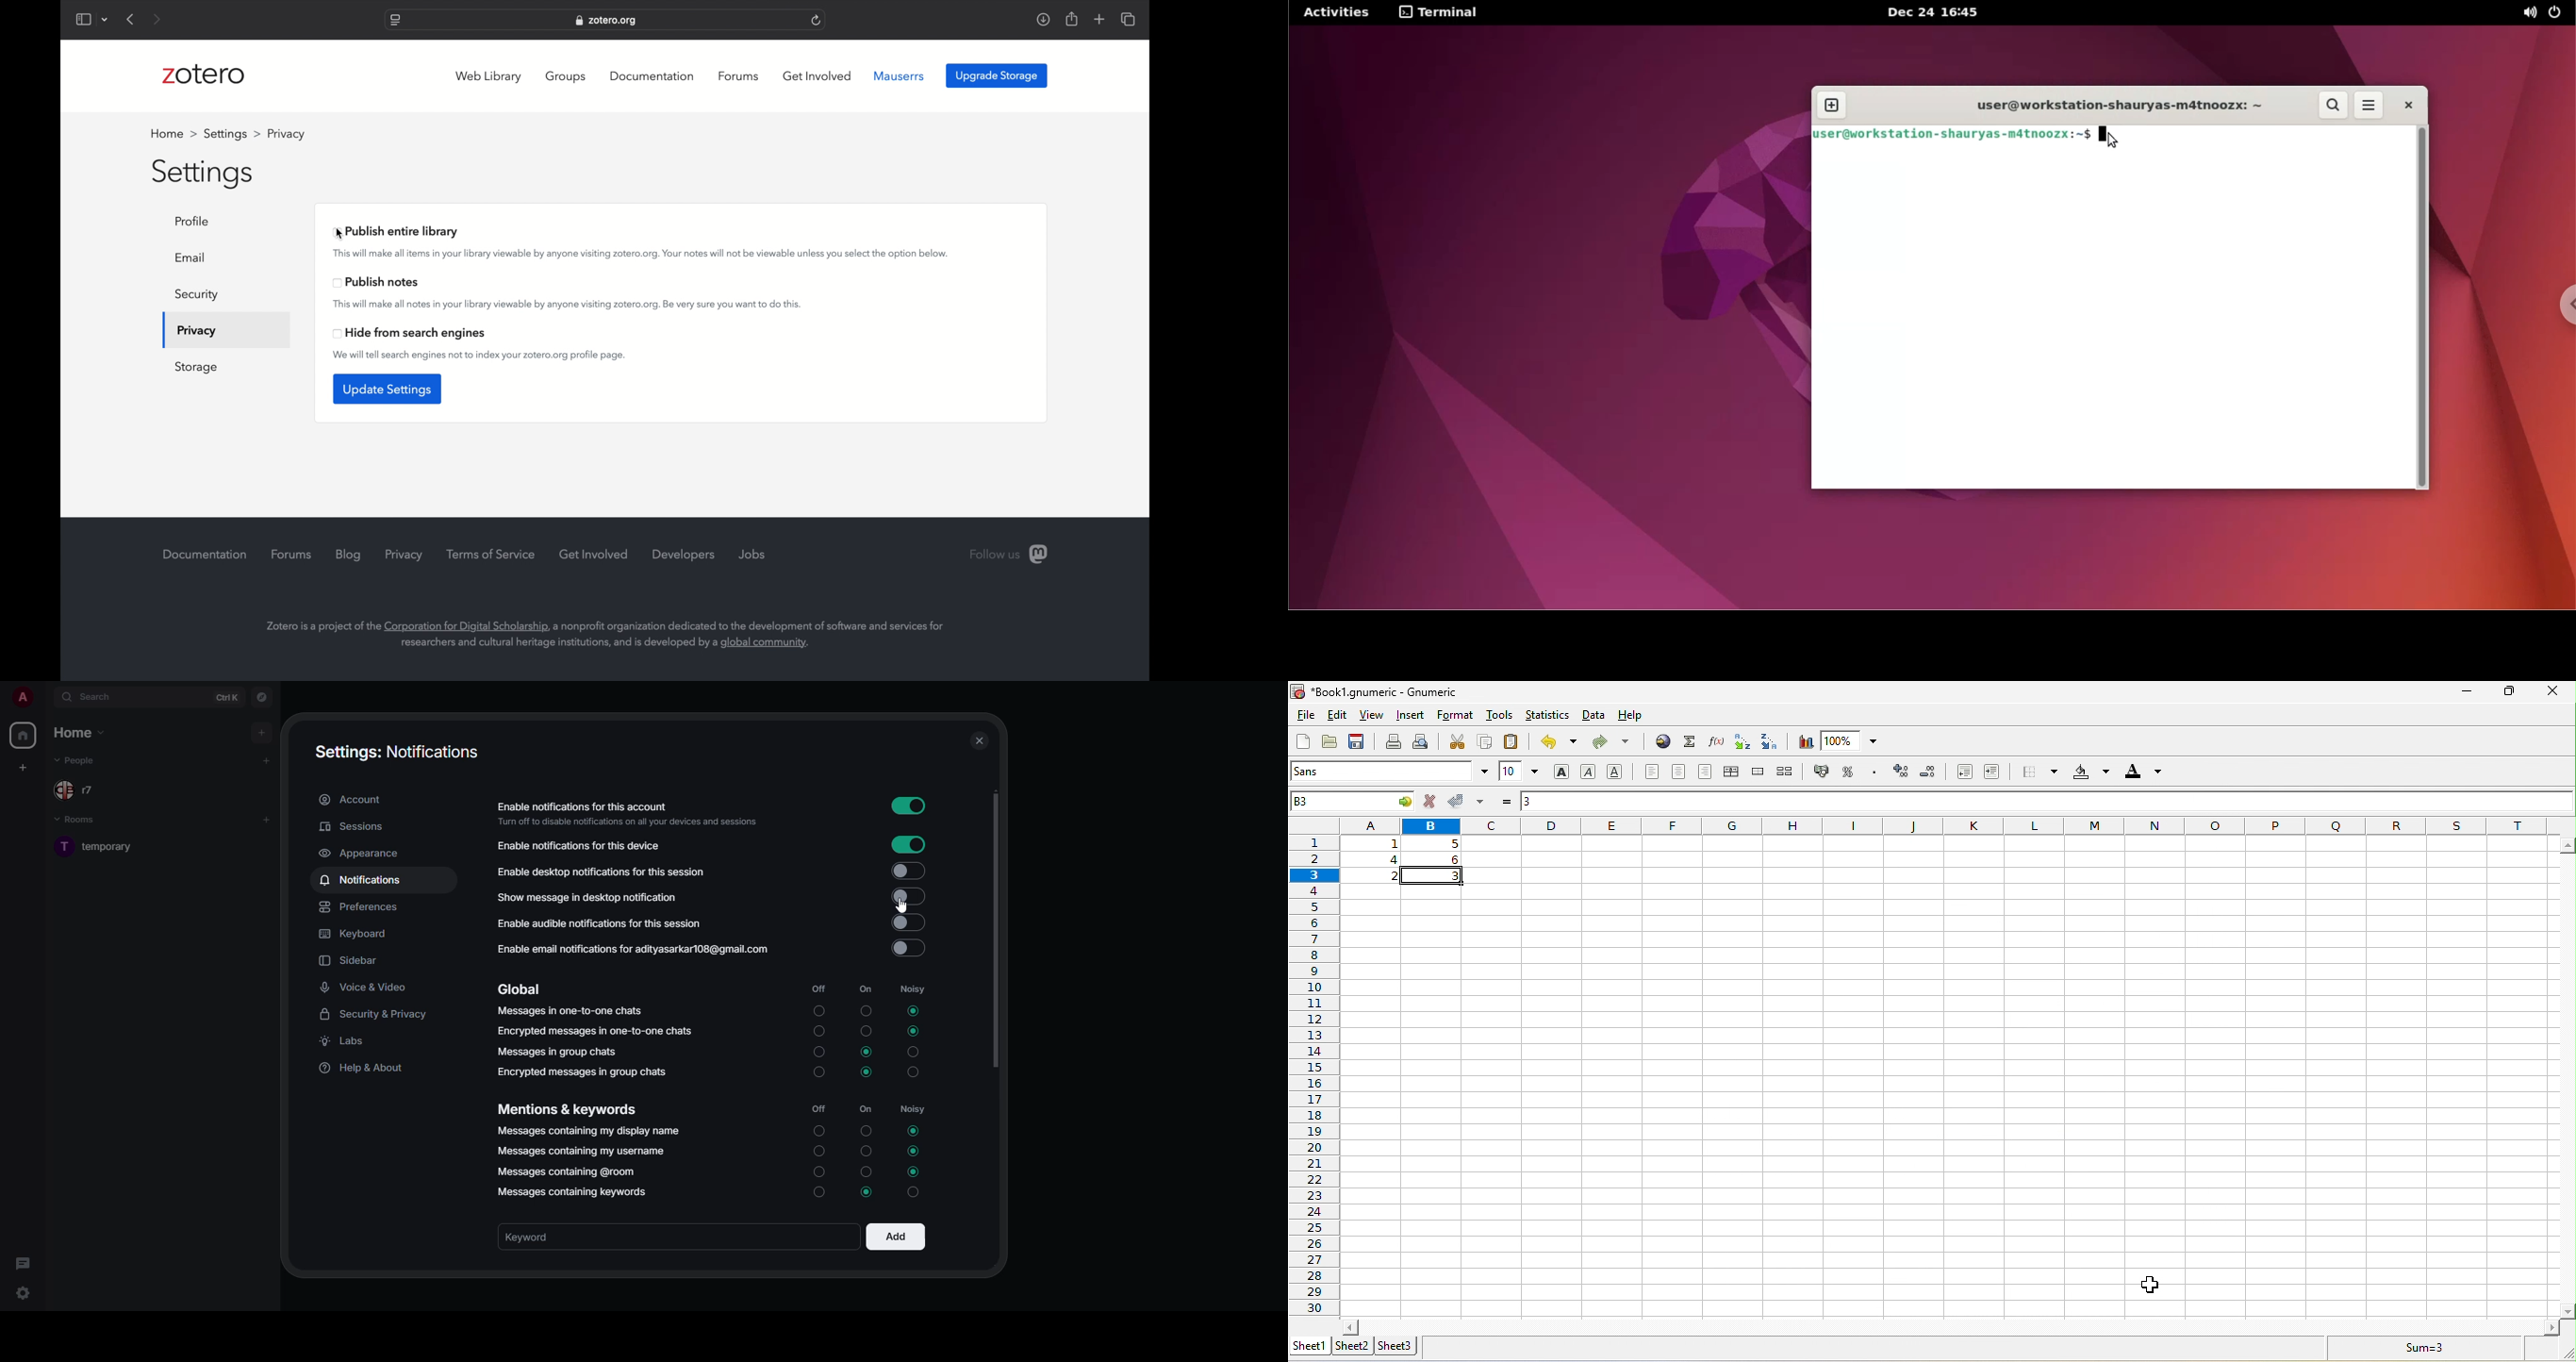 The width and height of the screenshot is (2576, 1372). Describe the element at coordinates (586, 898) in the screenshot. I see `show message in desktop notification` at that location.